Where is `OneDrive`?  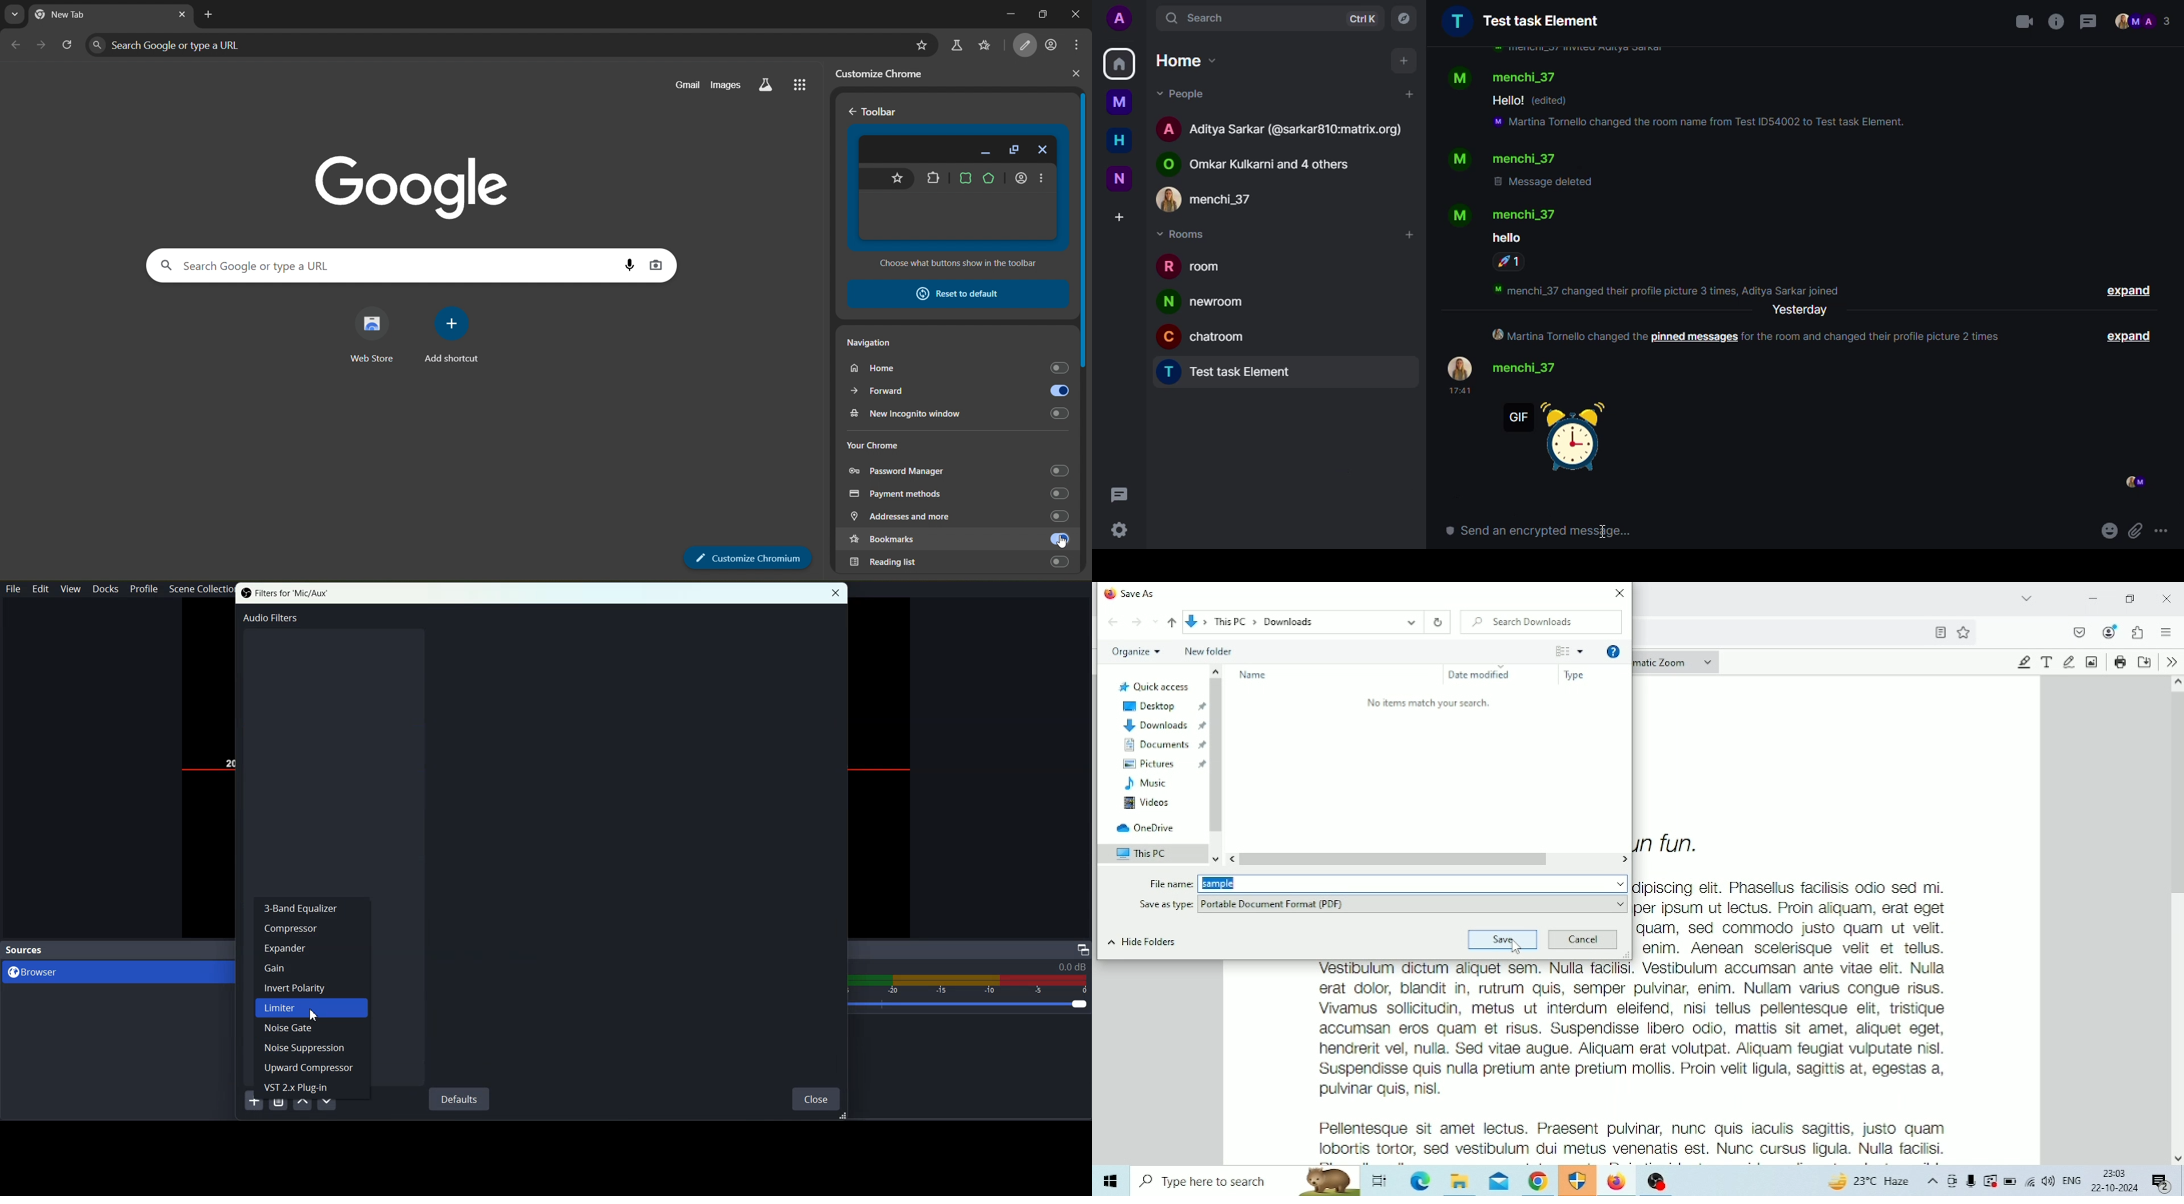
OneDrive is located at coordinates (1145, 828).